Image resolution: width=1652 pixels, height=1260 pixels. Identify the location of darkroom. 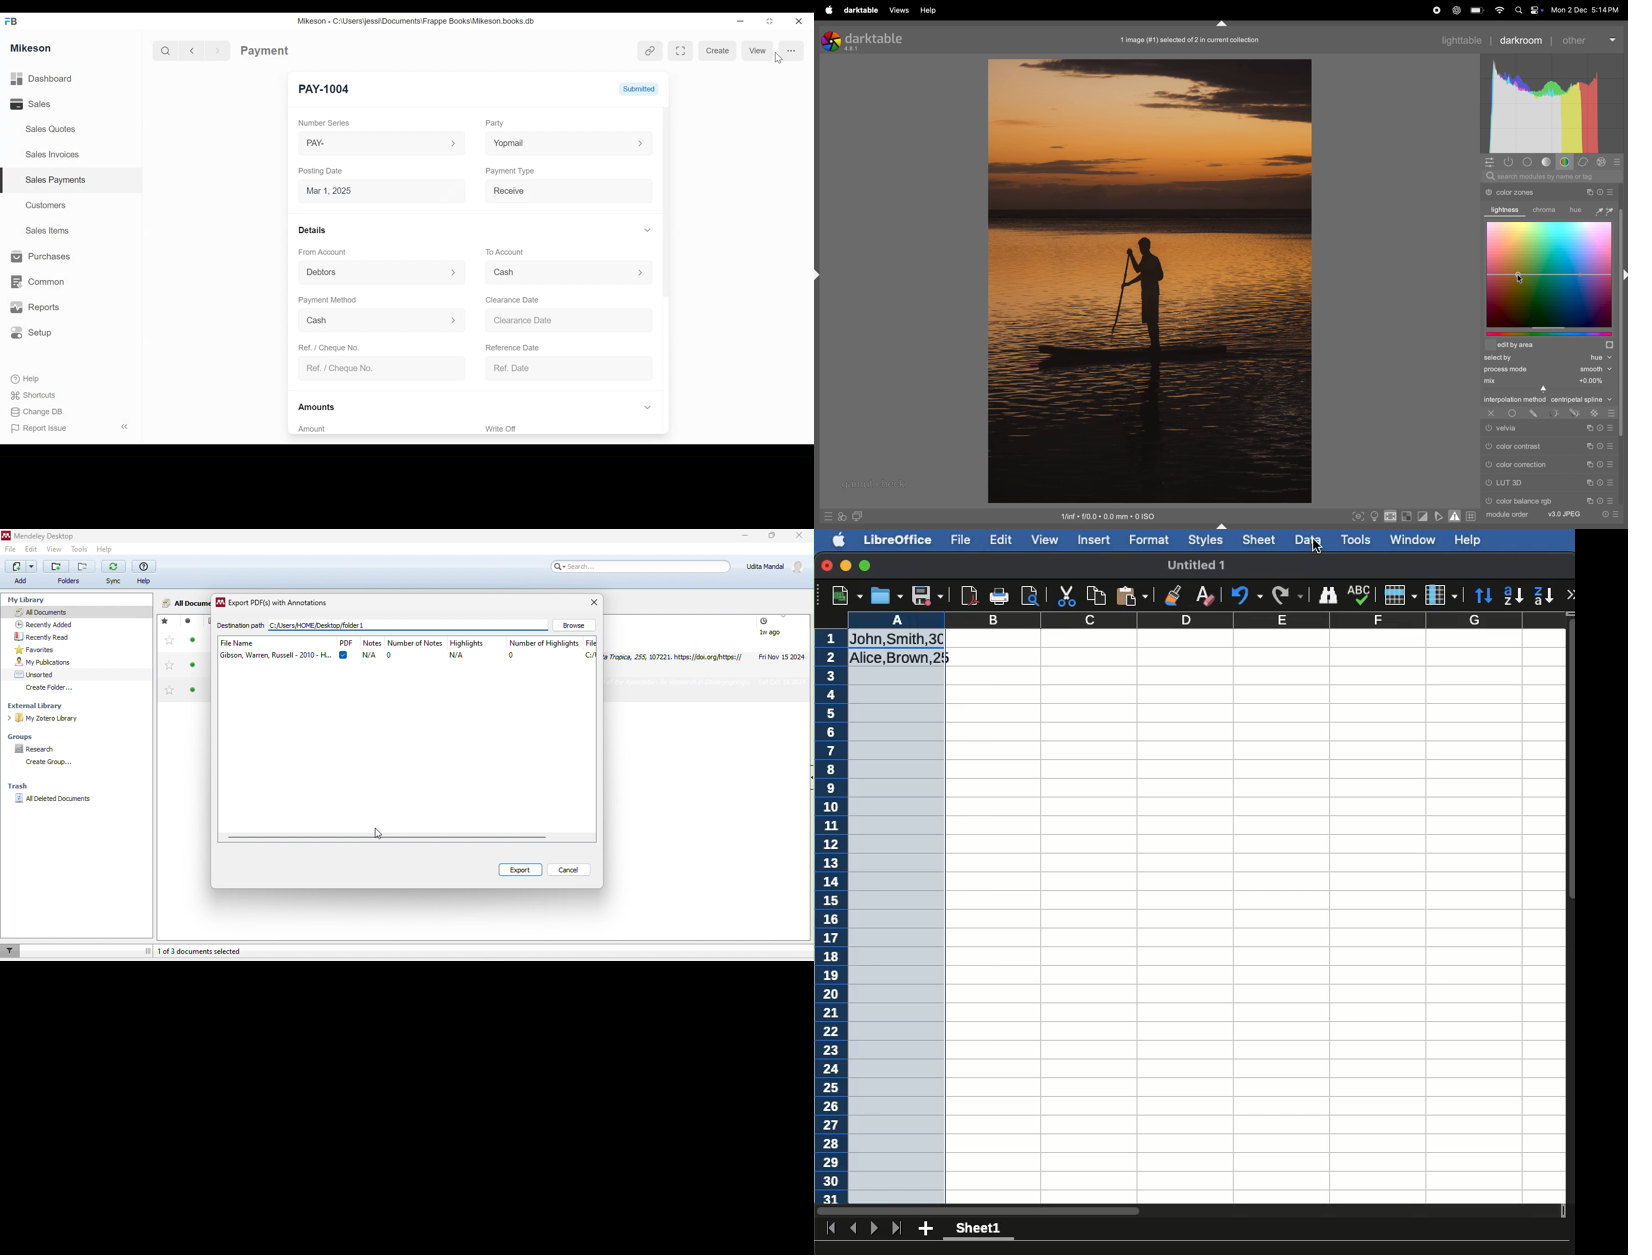
(1524, 41).